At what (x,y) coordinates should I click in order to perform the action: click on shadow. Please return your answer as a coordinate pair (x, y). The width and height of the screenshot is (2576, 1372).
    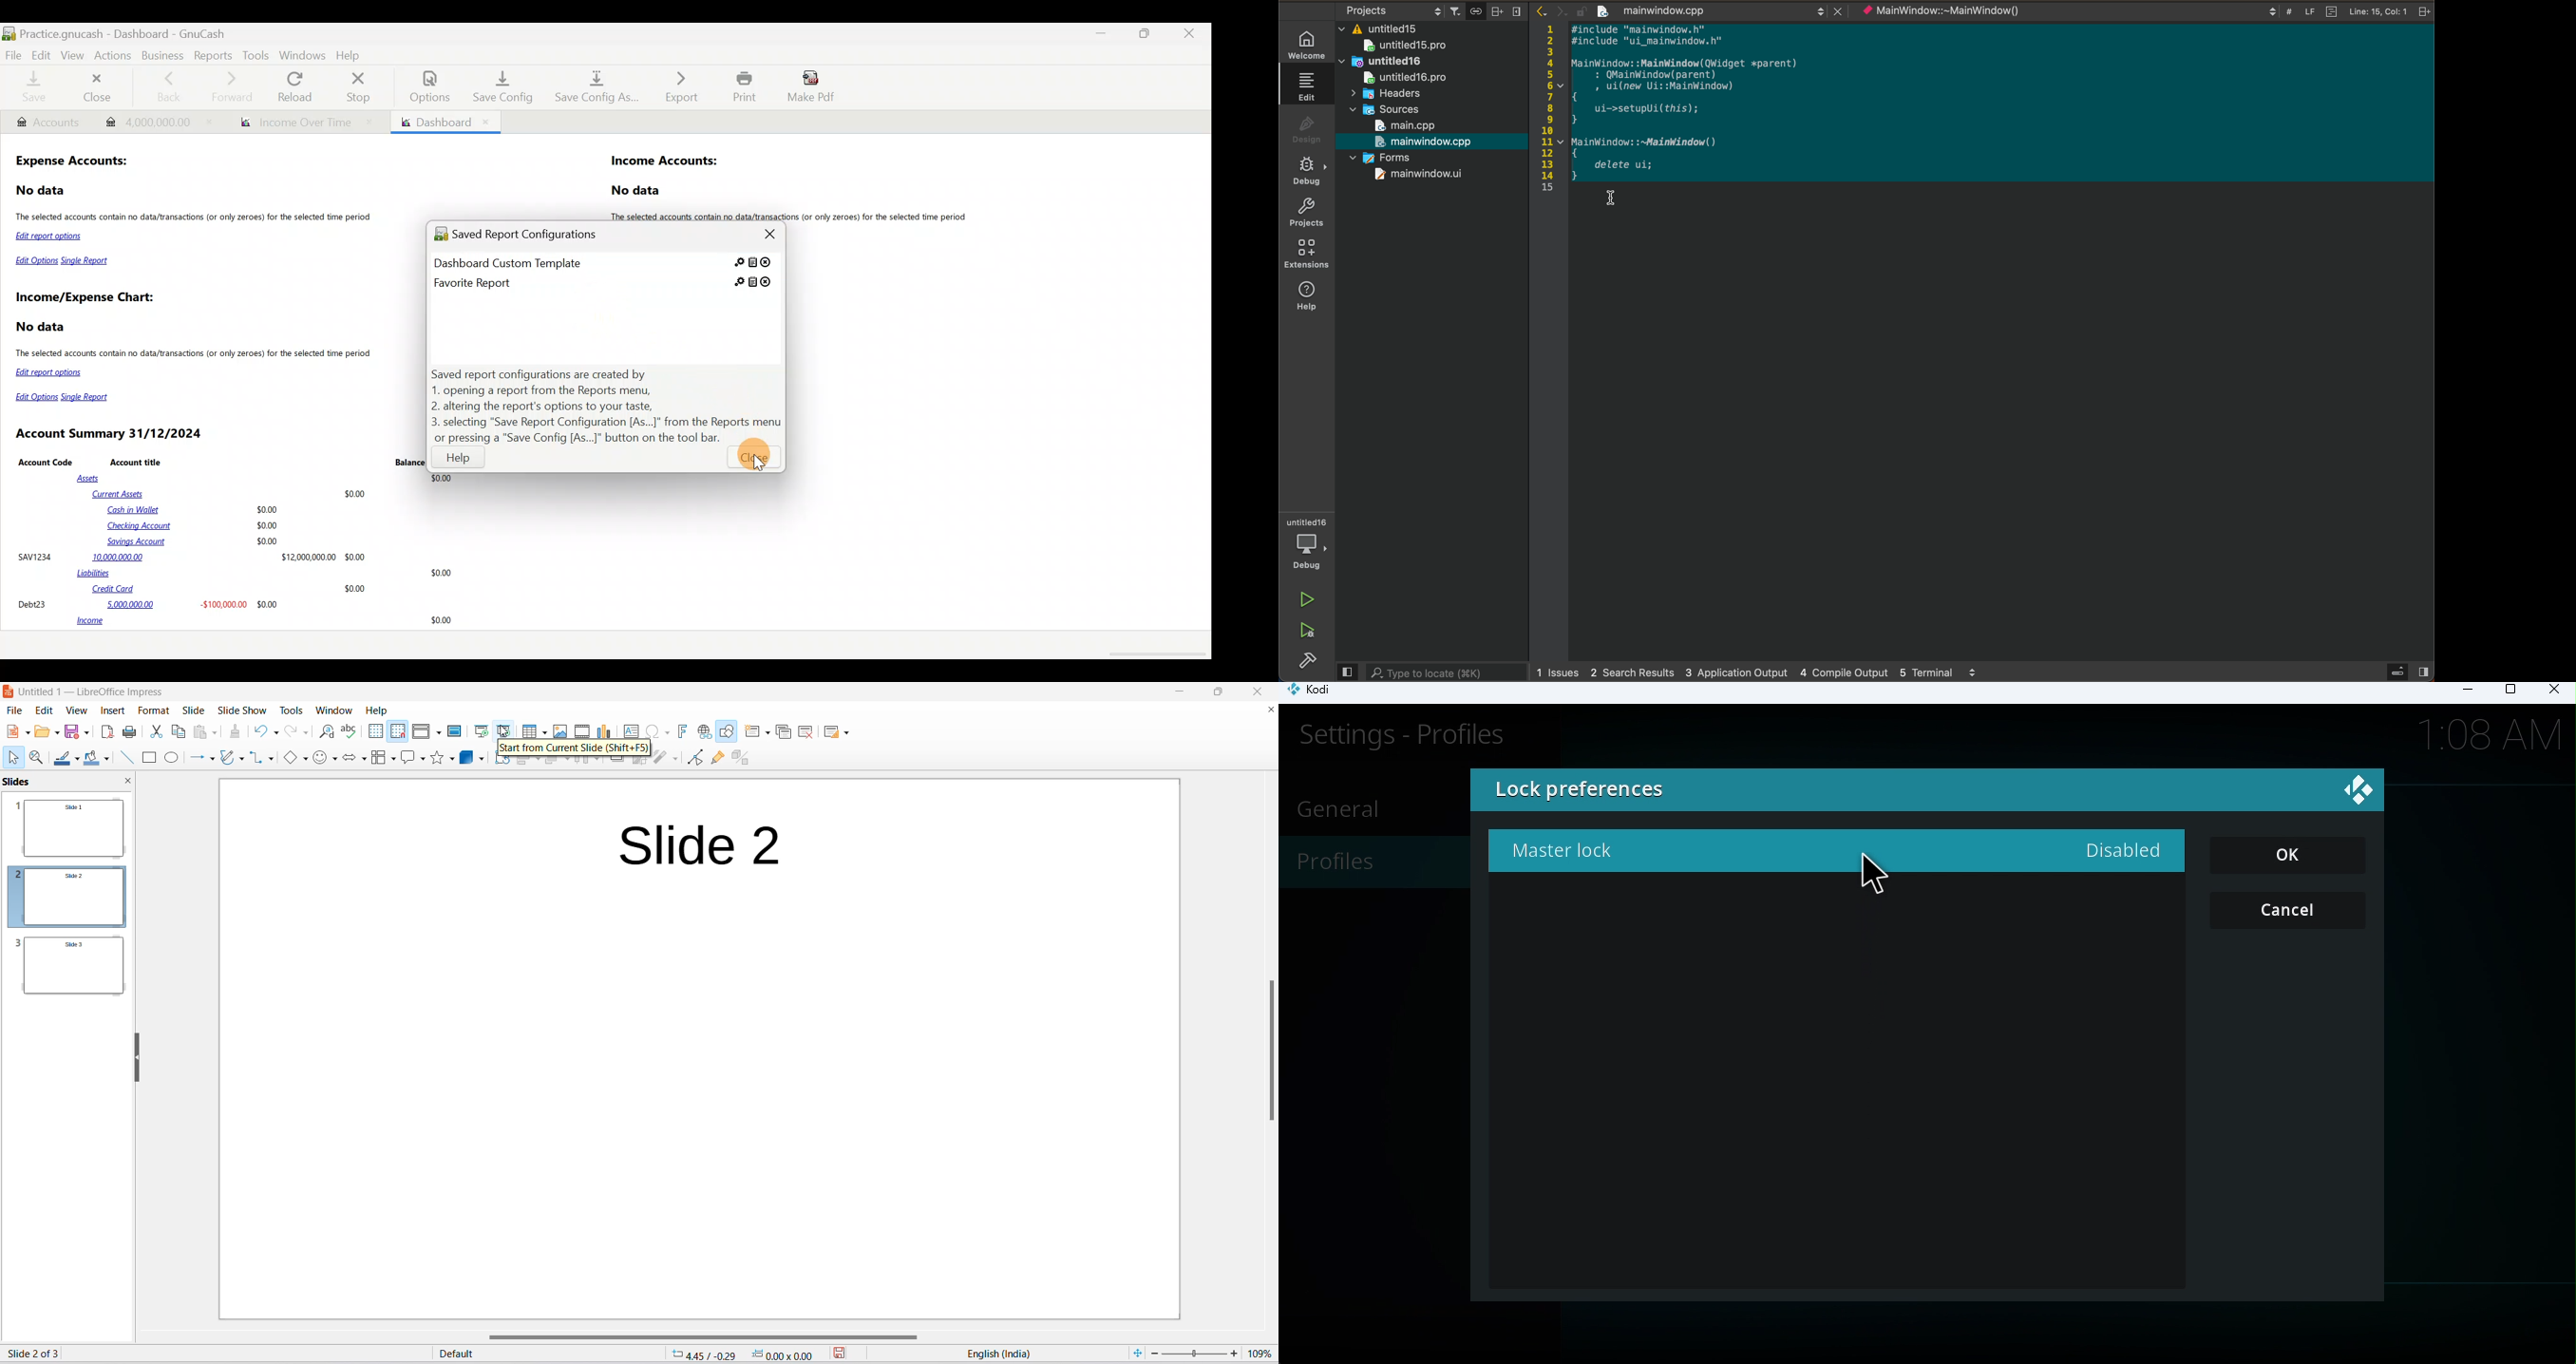
    Looking at the image, I should click on (617, 764).